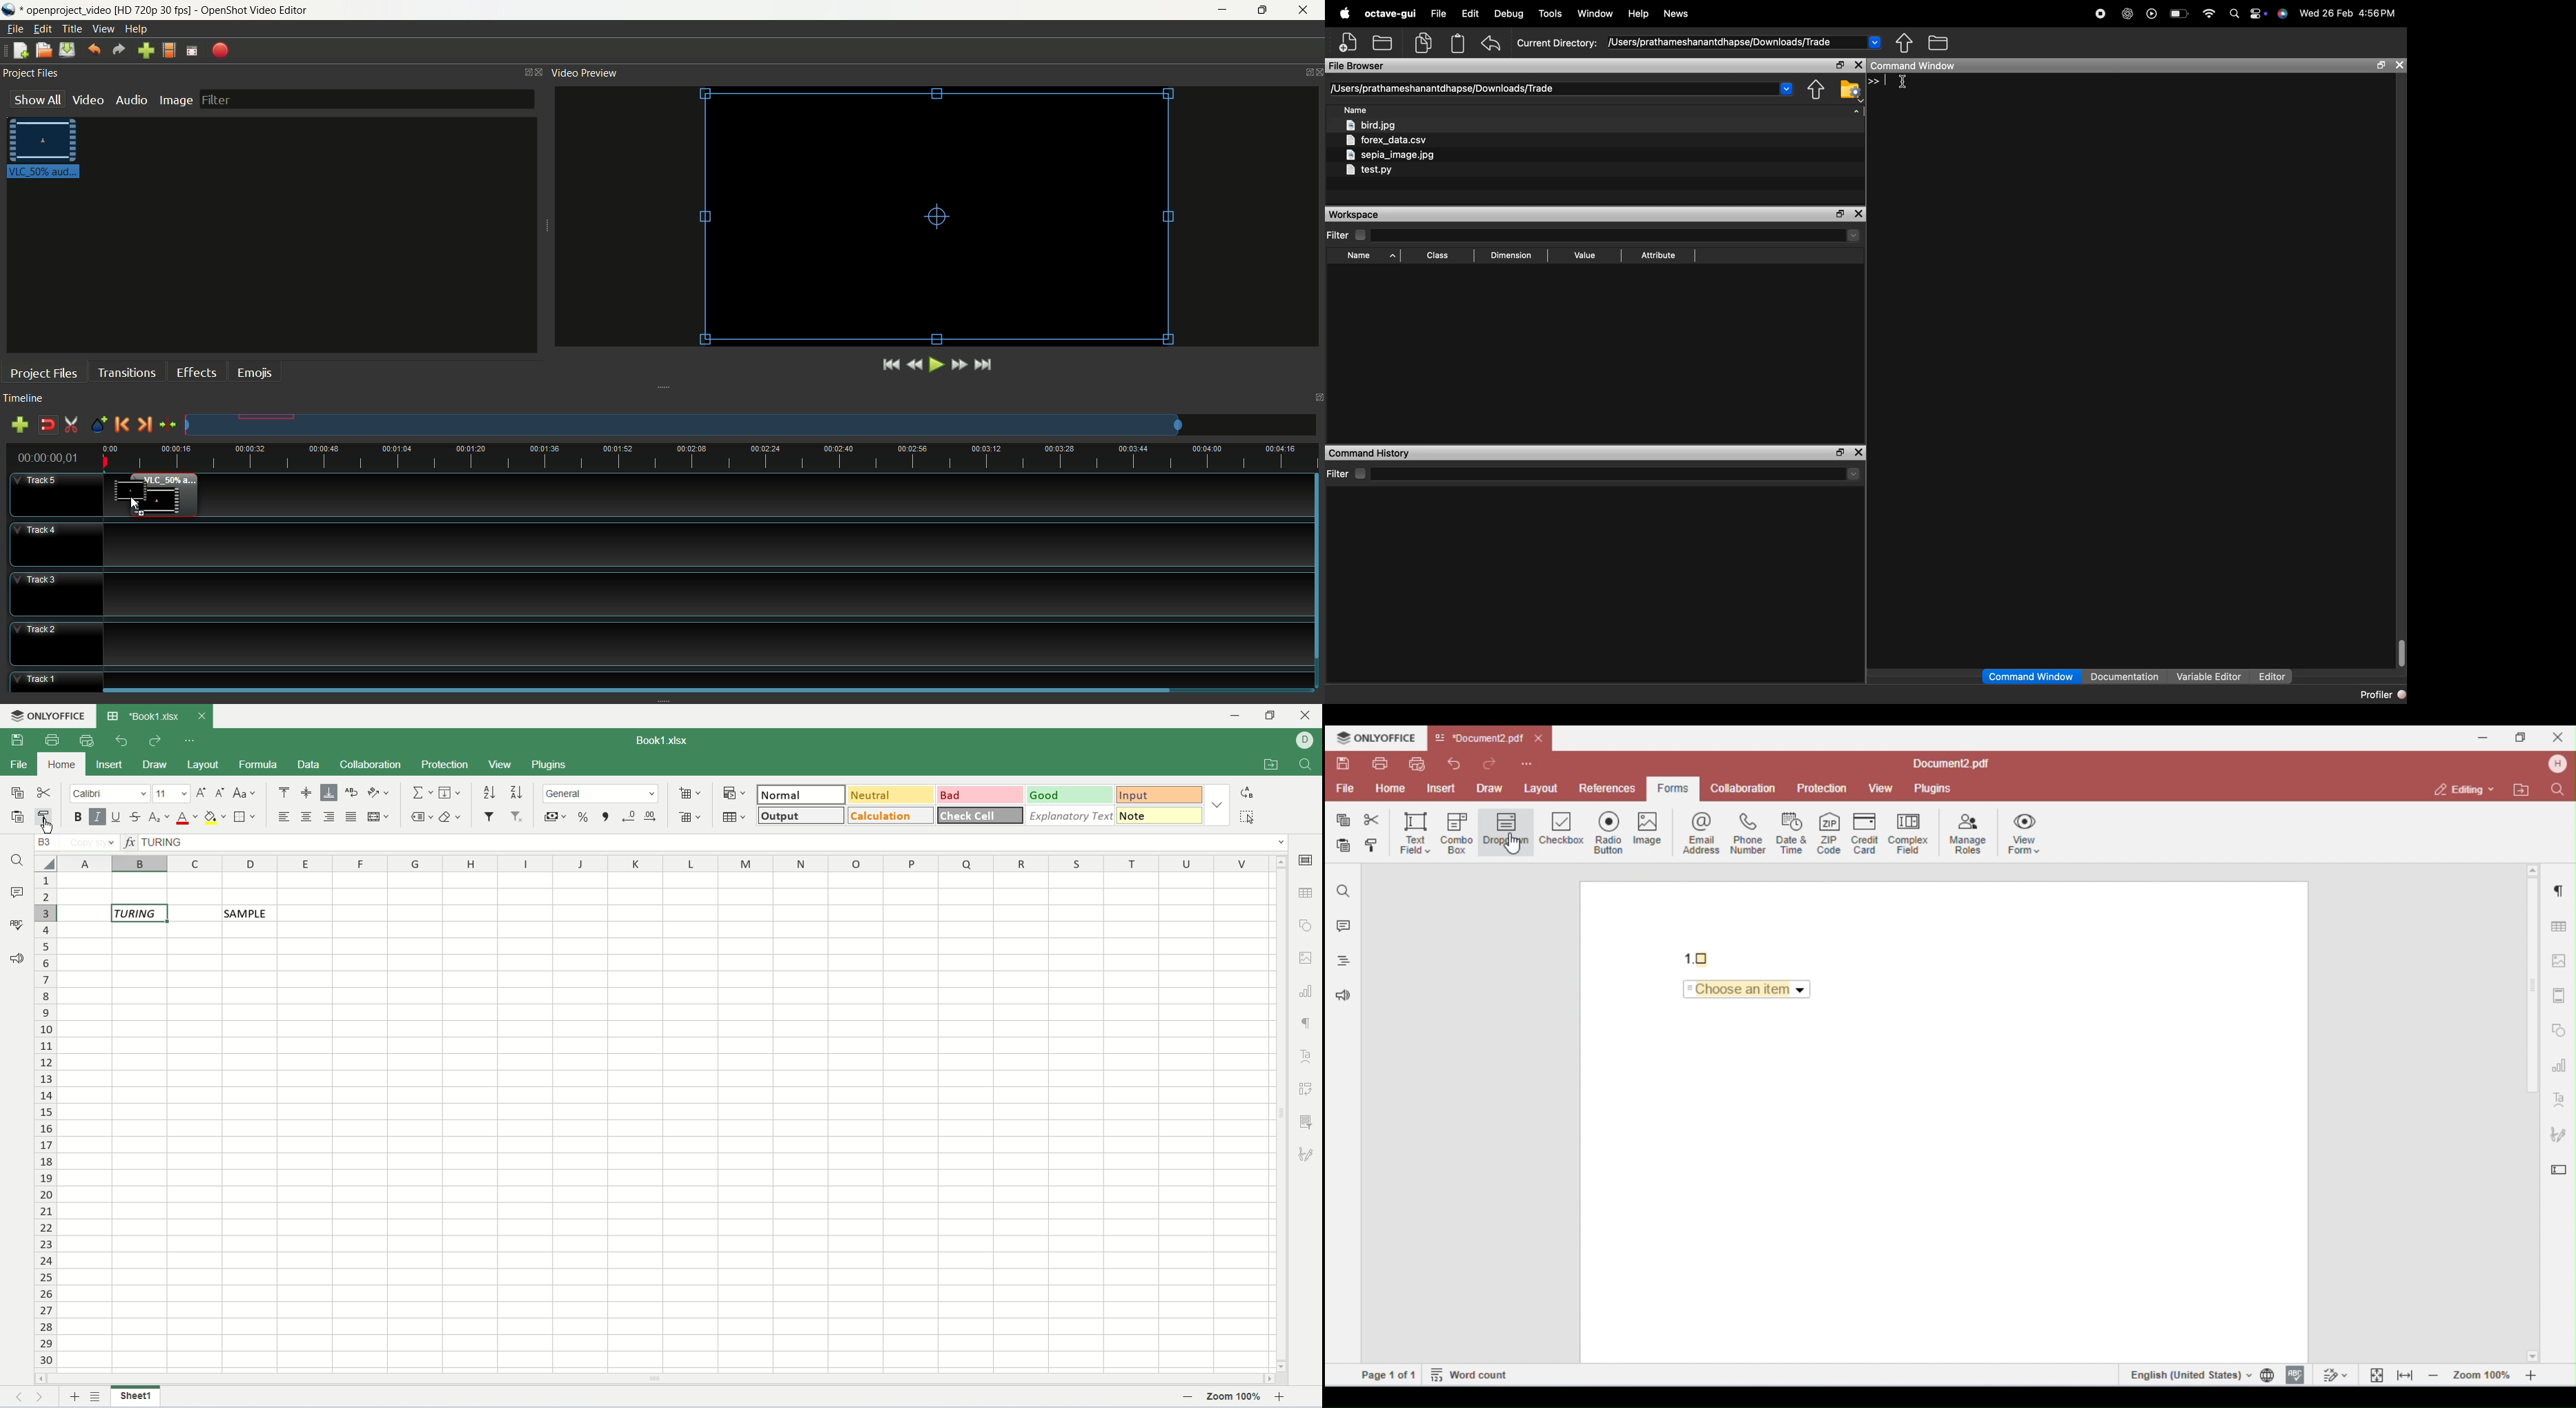 The width and height of the screenshot is (2576, 1428). What do you see at coordinates (47, 818) in the screenshot?
I see `copy style` at bounding box center [47, 818].